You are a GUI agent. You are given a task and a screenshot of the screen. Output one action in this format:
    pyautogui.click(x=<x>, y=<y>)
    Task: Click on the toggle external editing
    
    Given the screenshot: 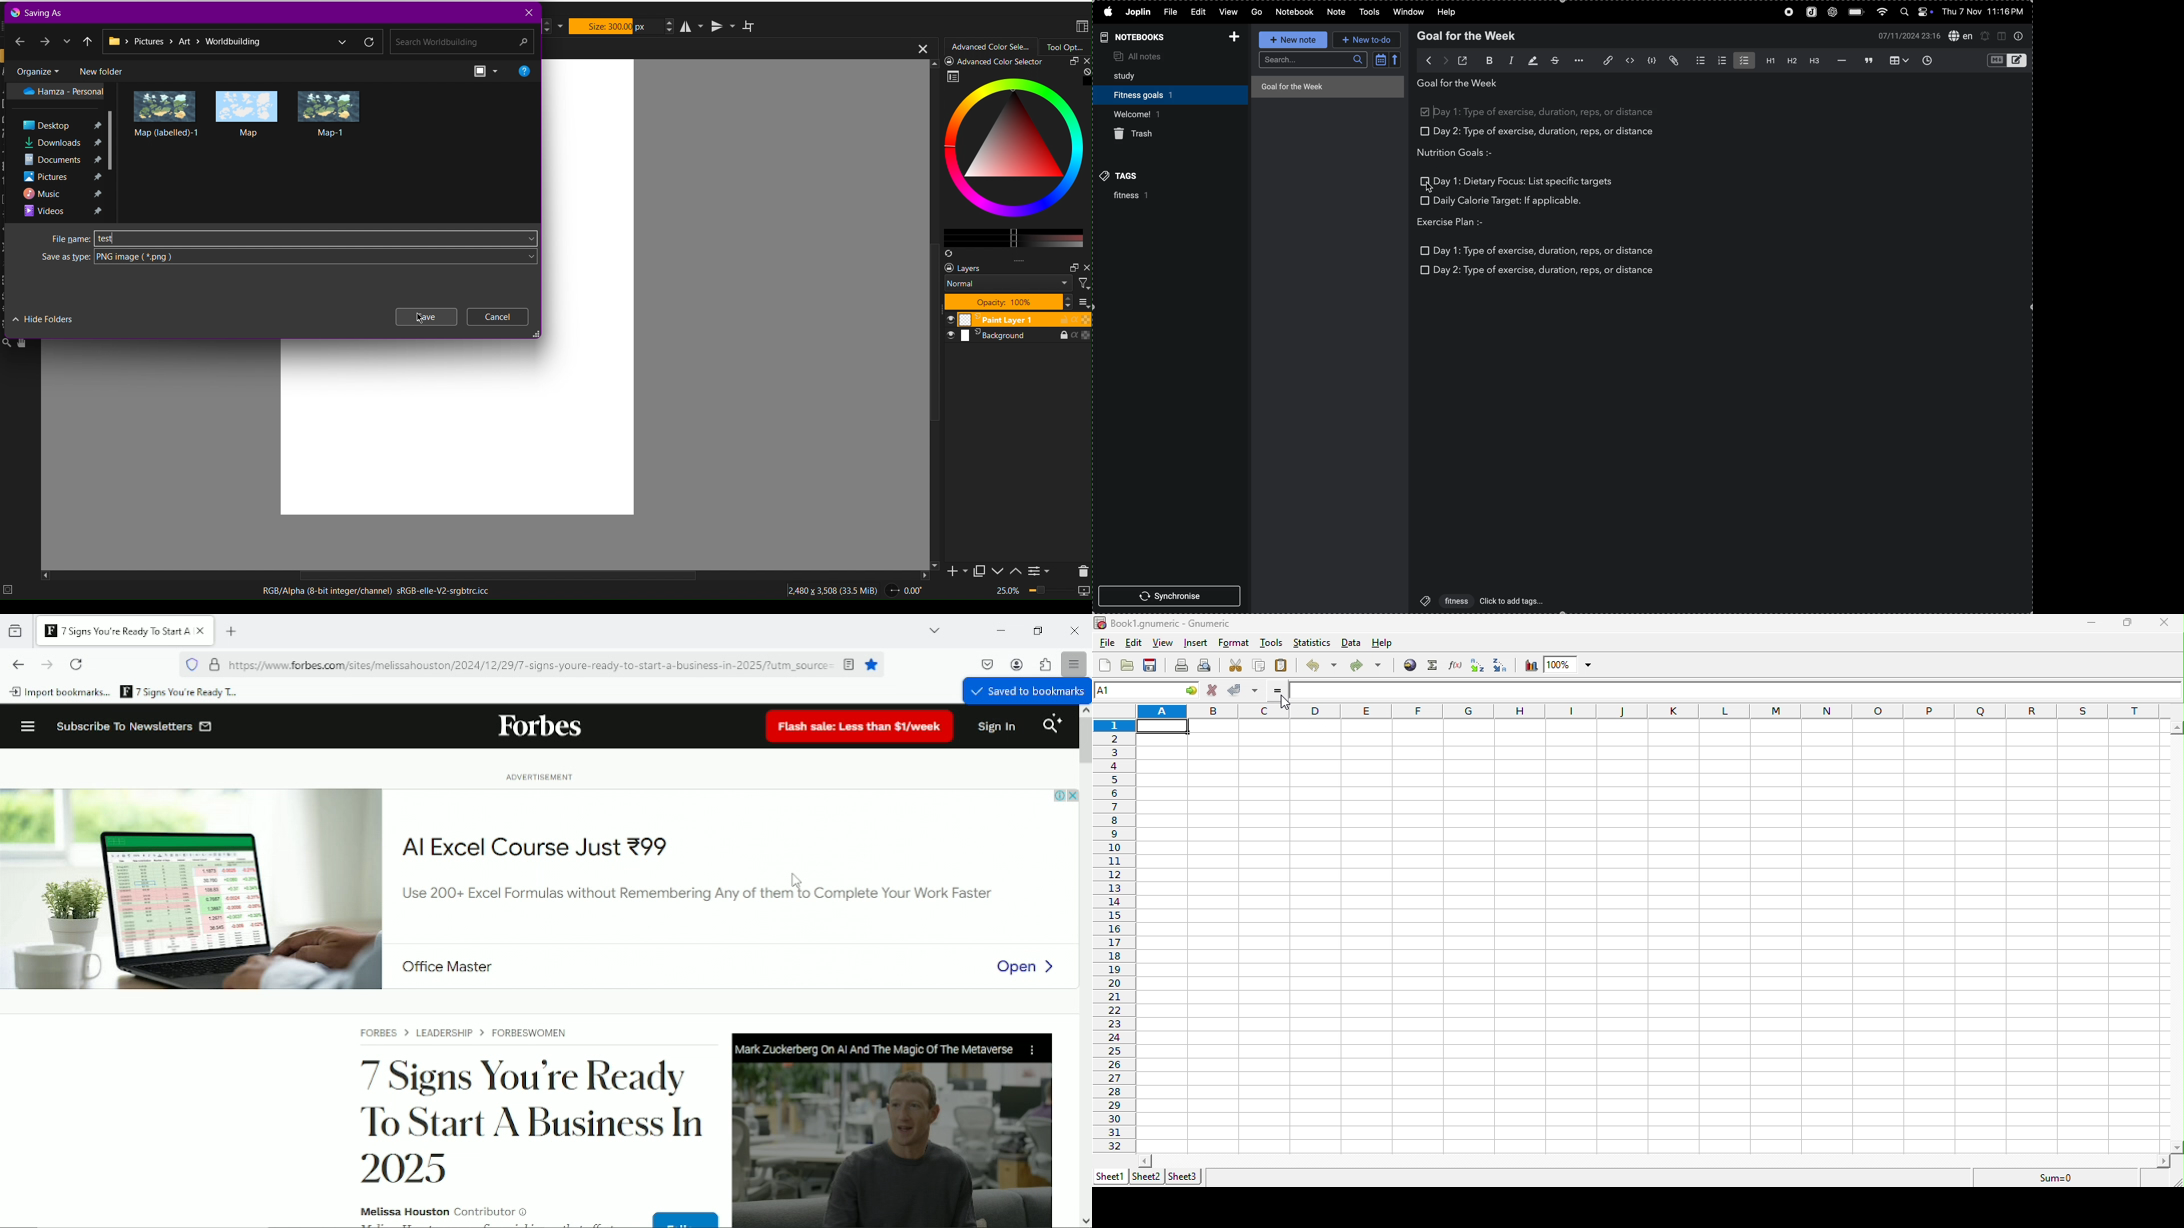 What is the action you would take?
    pyautogui.click(x=1465, y=59)
    